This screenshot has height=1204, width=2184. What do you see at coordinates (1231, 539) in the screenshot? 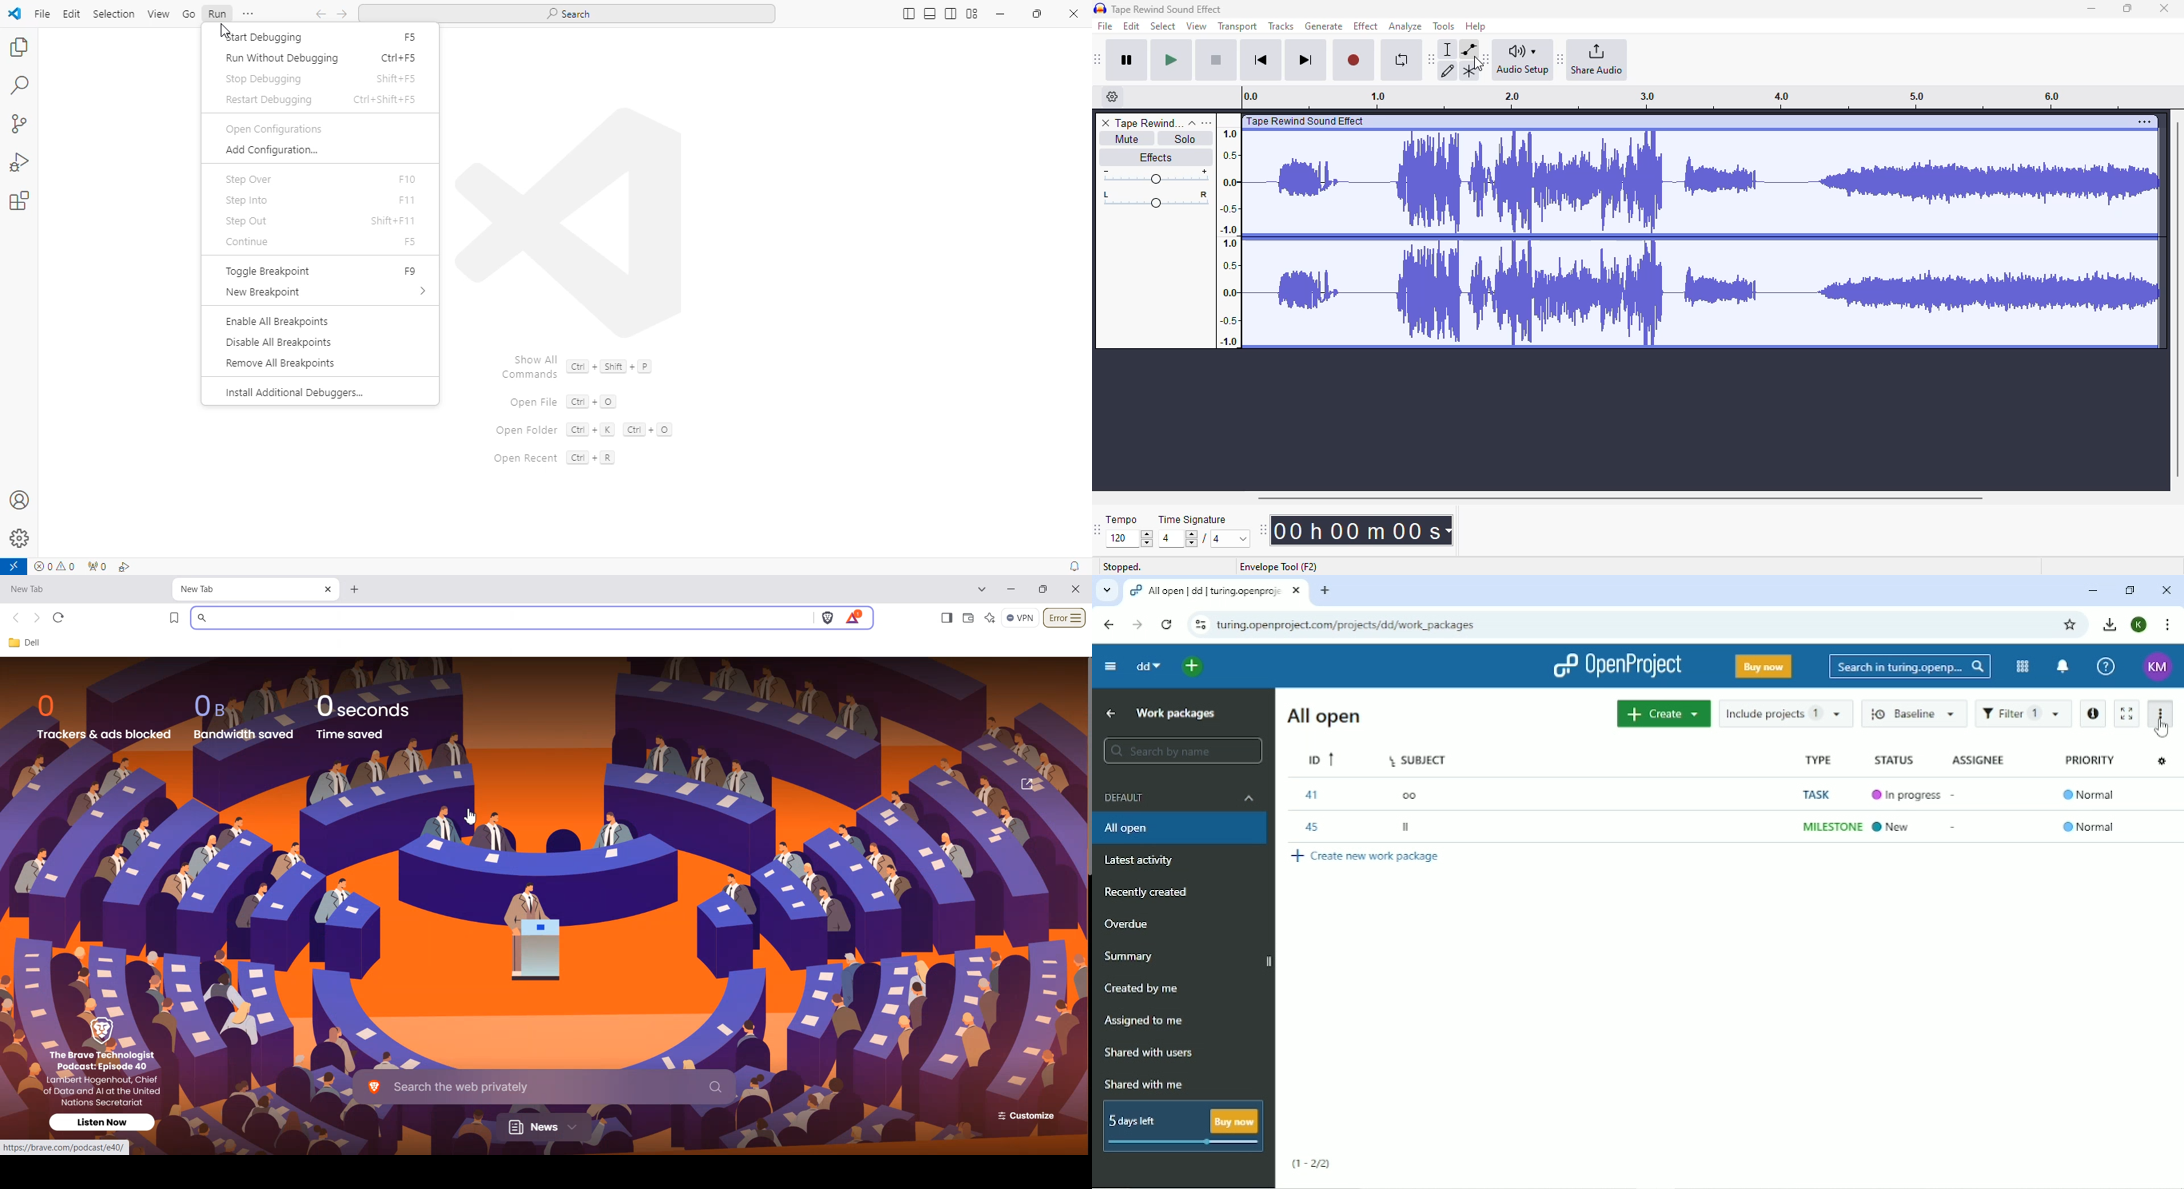
I see `Max. time signature options` at bounding box center [1231, 539].